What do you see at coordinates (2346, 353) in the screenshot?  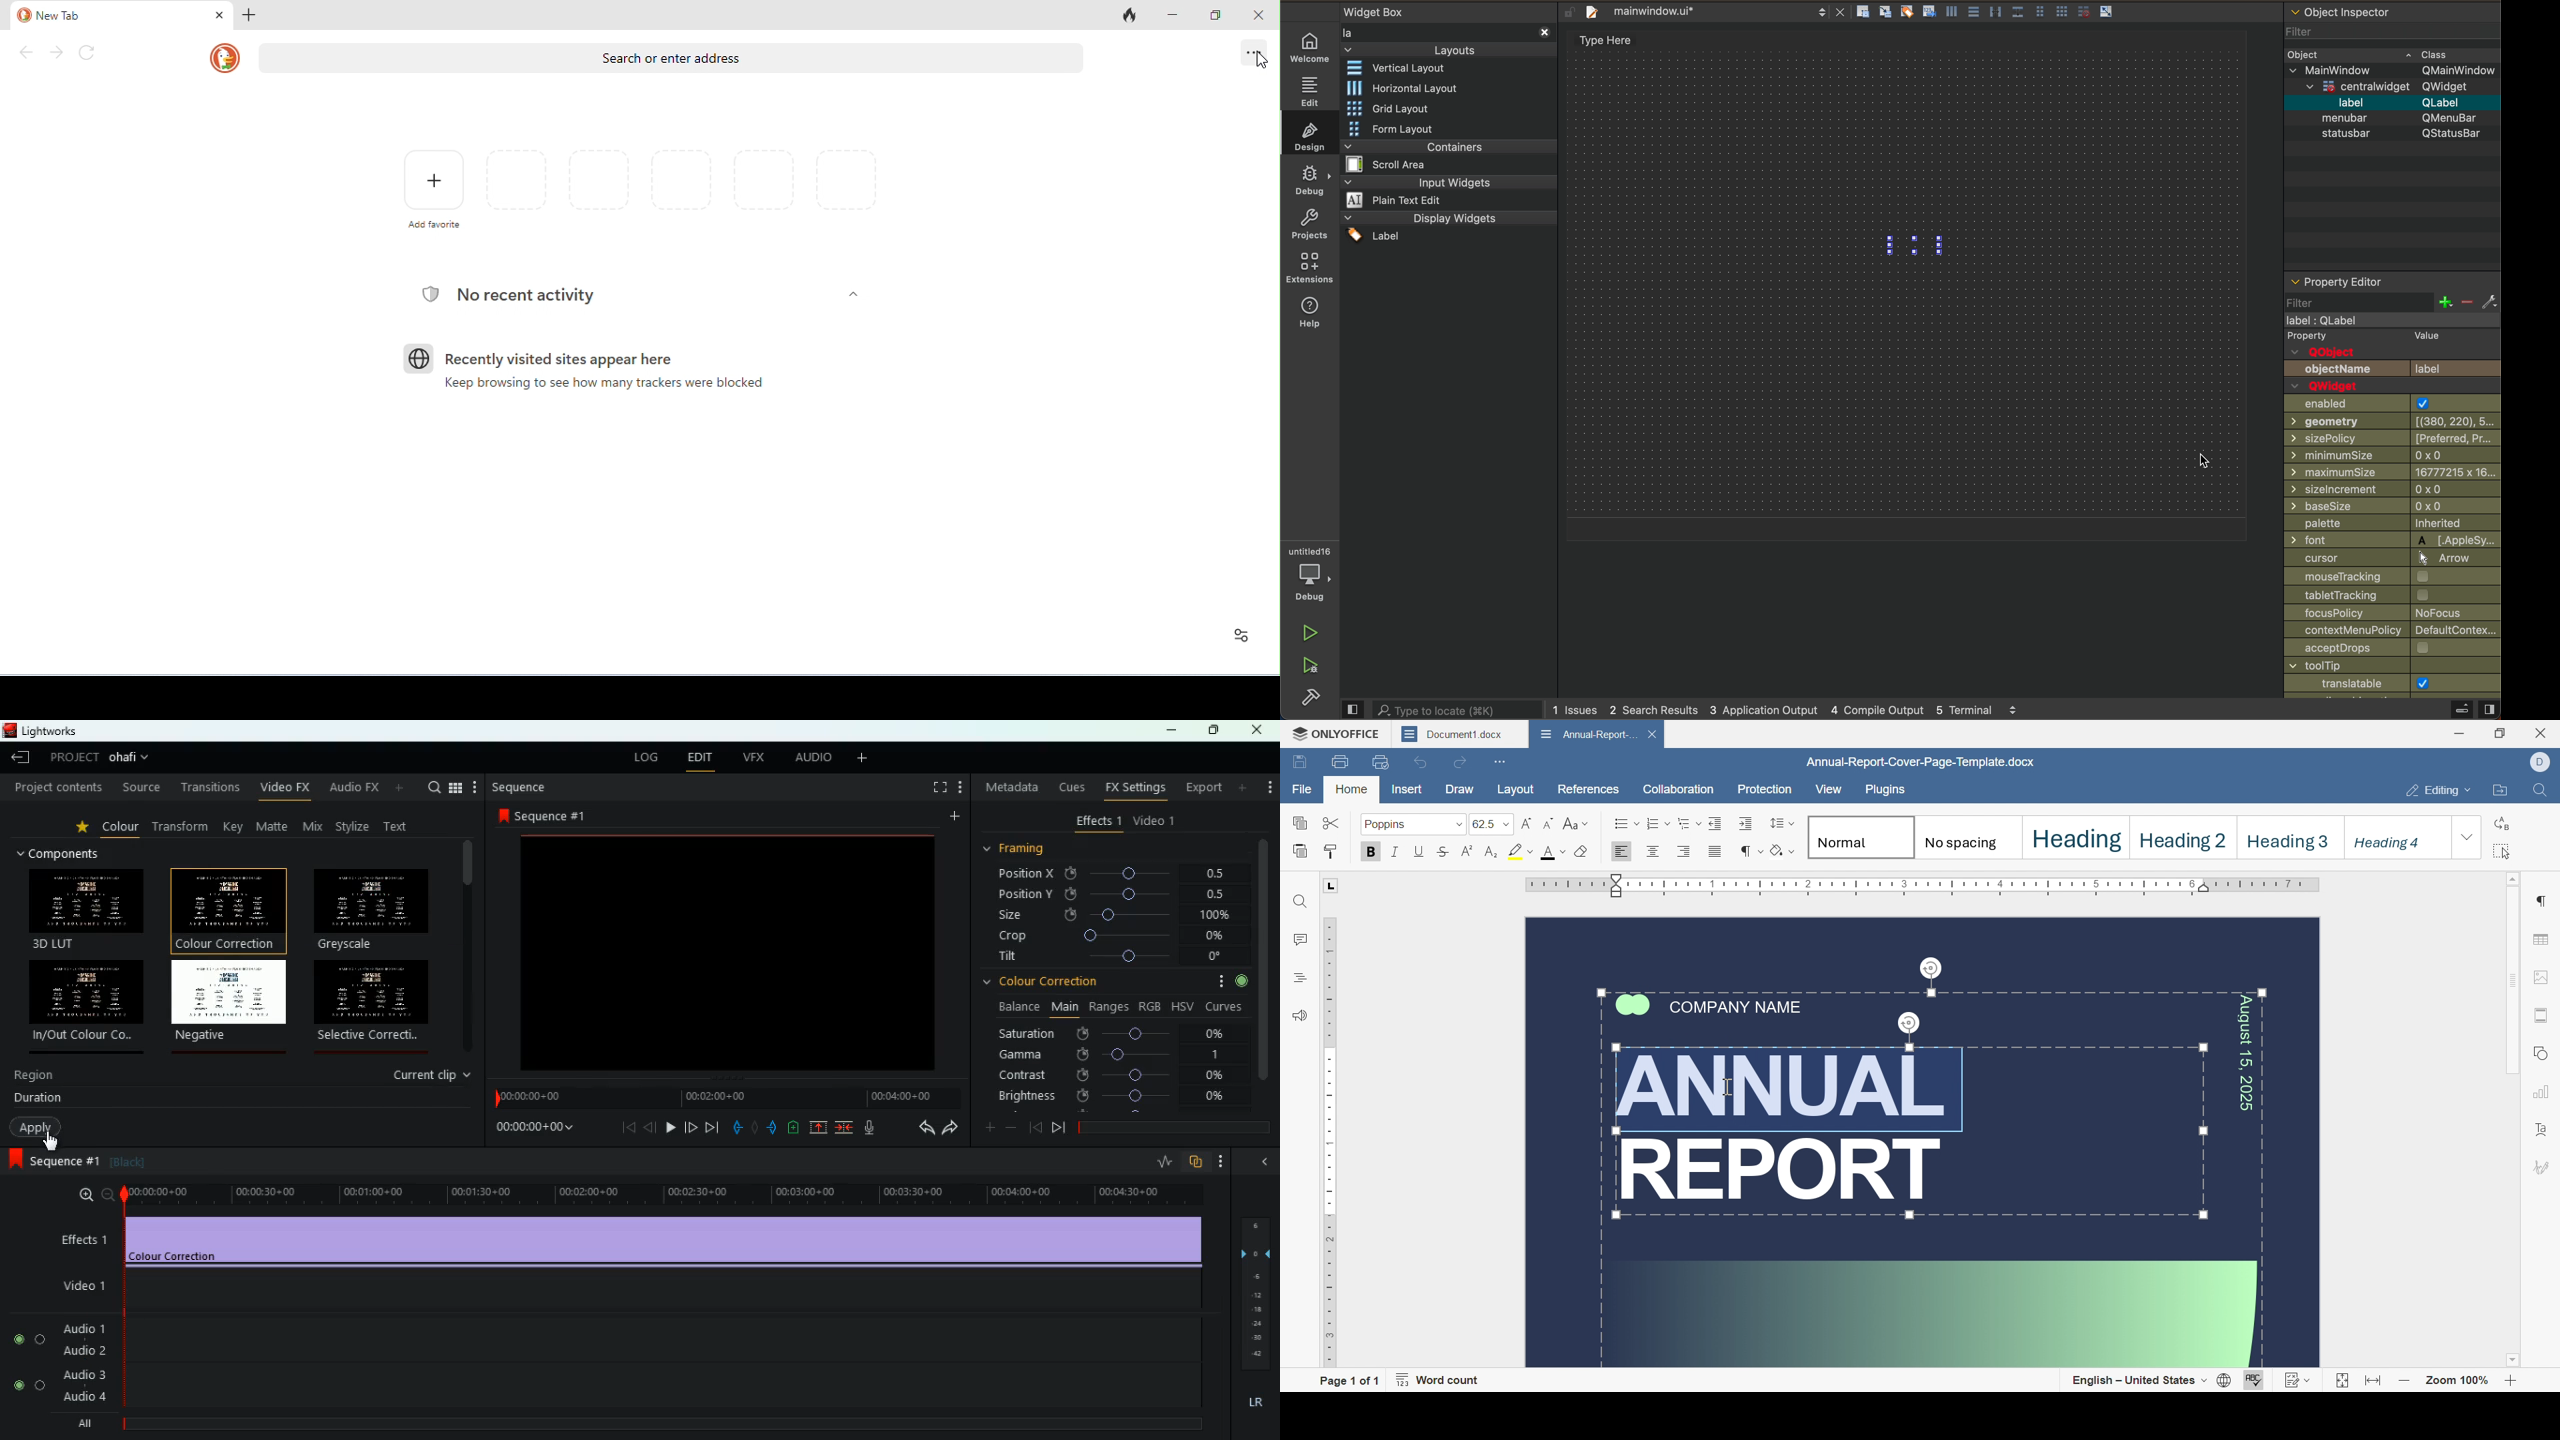 I see `q object` at bounding box center [2346, 353].